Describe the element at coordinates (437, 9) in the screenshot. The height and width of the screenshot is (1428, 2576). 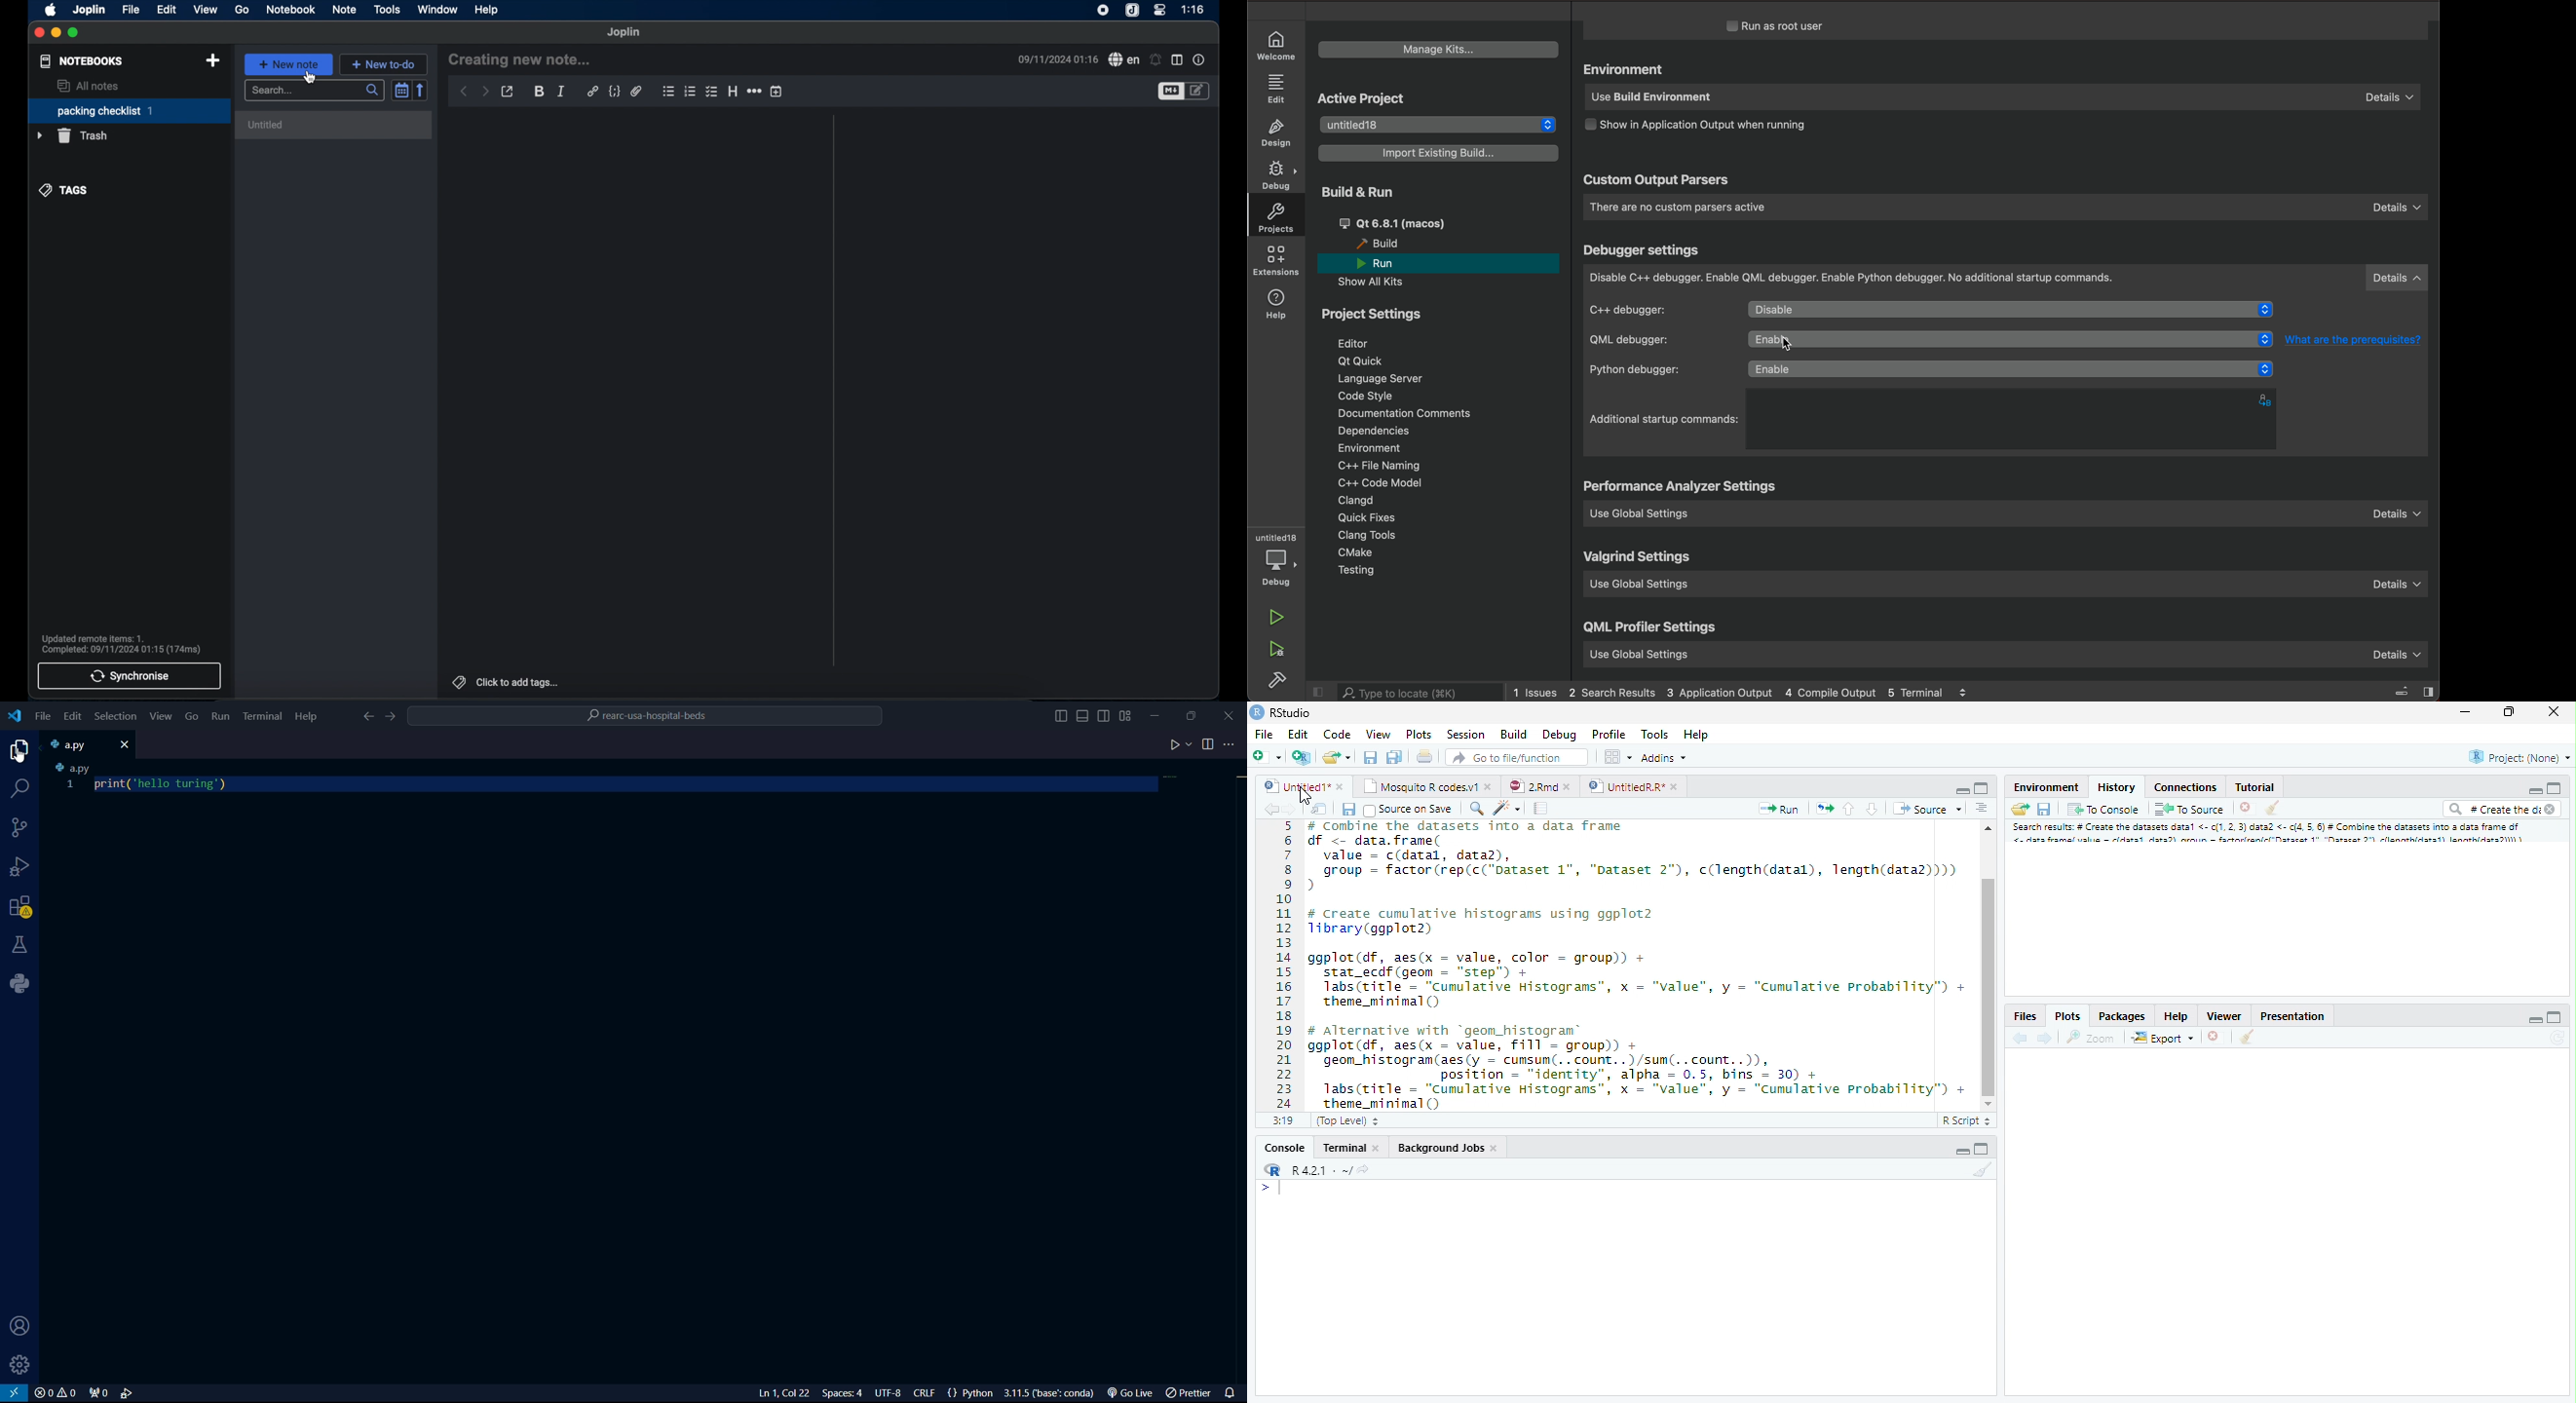
I see `window` at that location.